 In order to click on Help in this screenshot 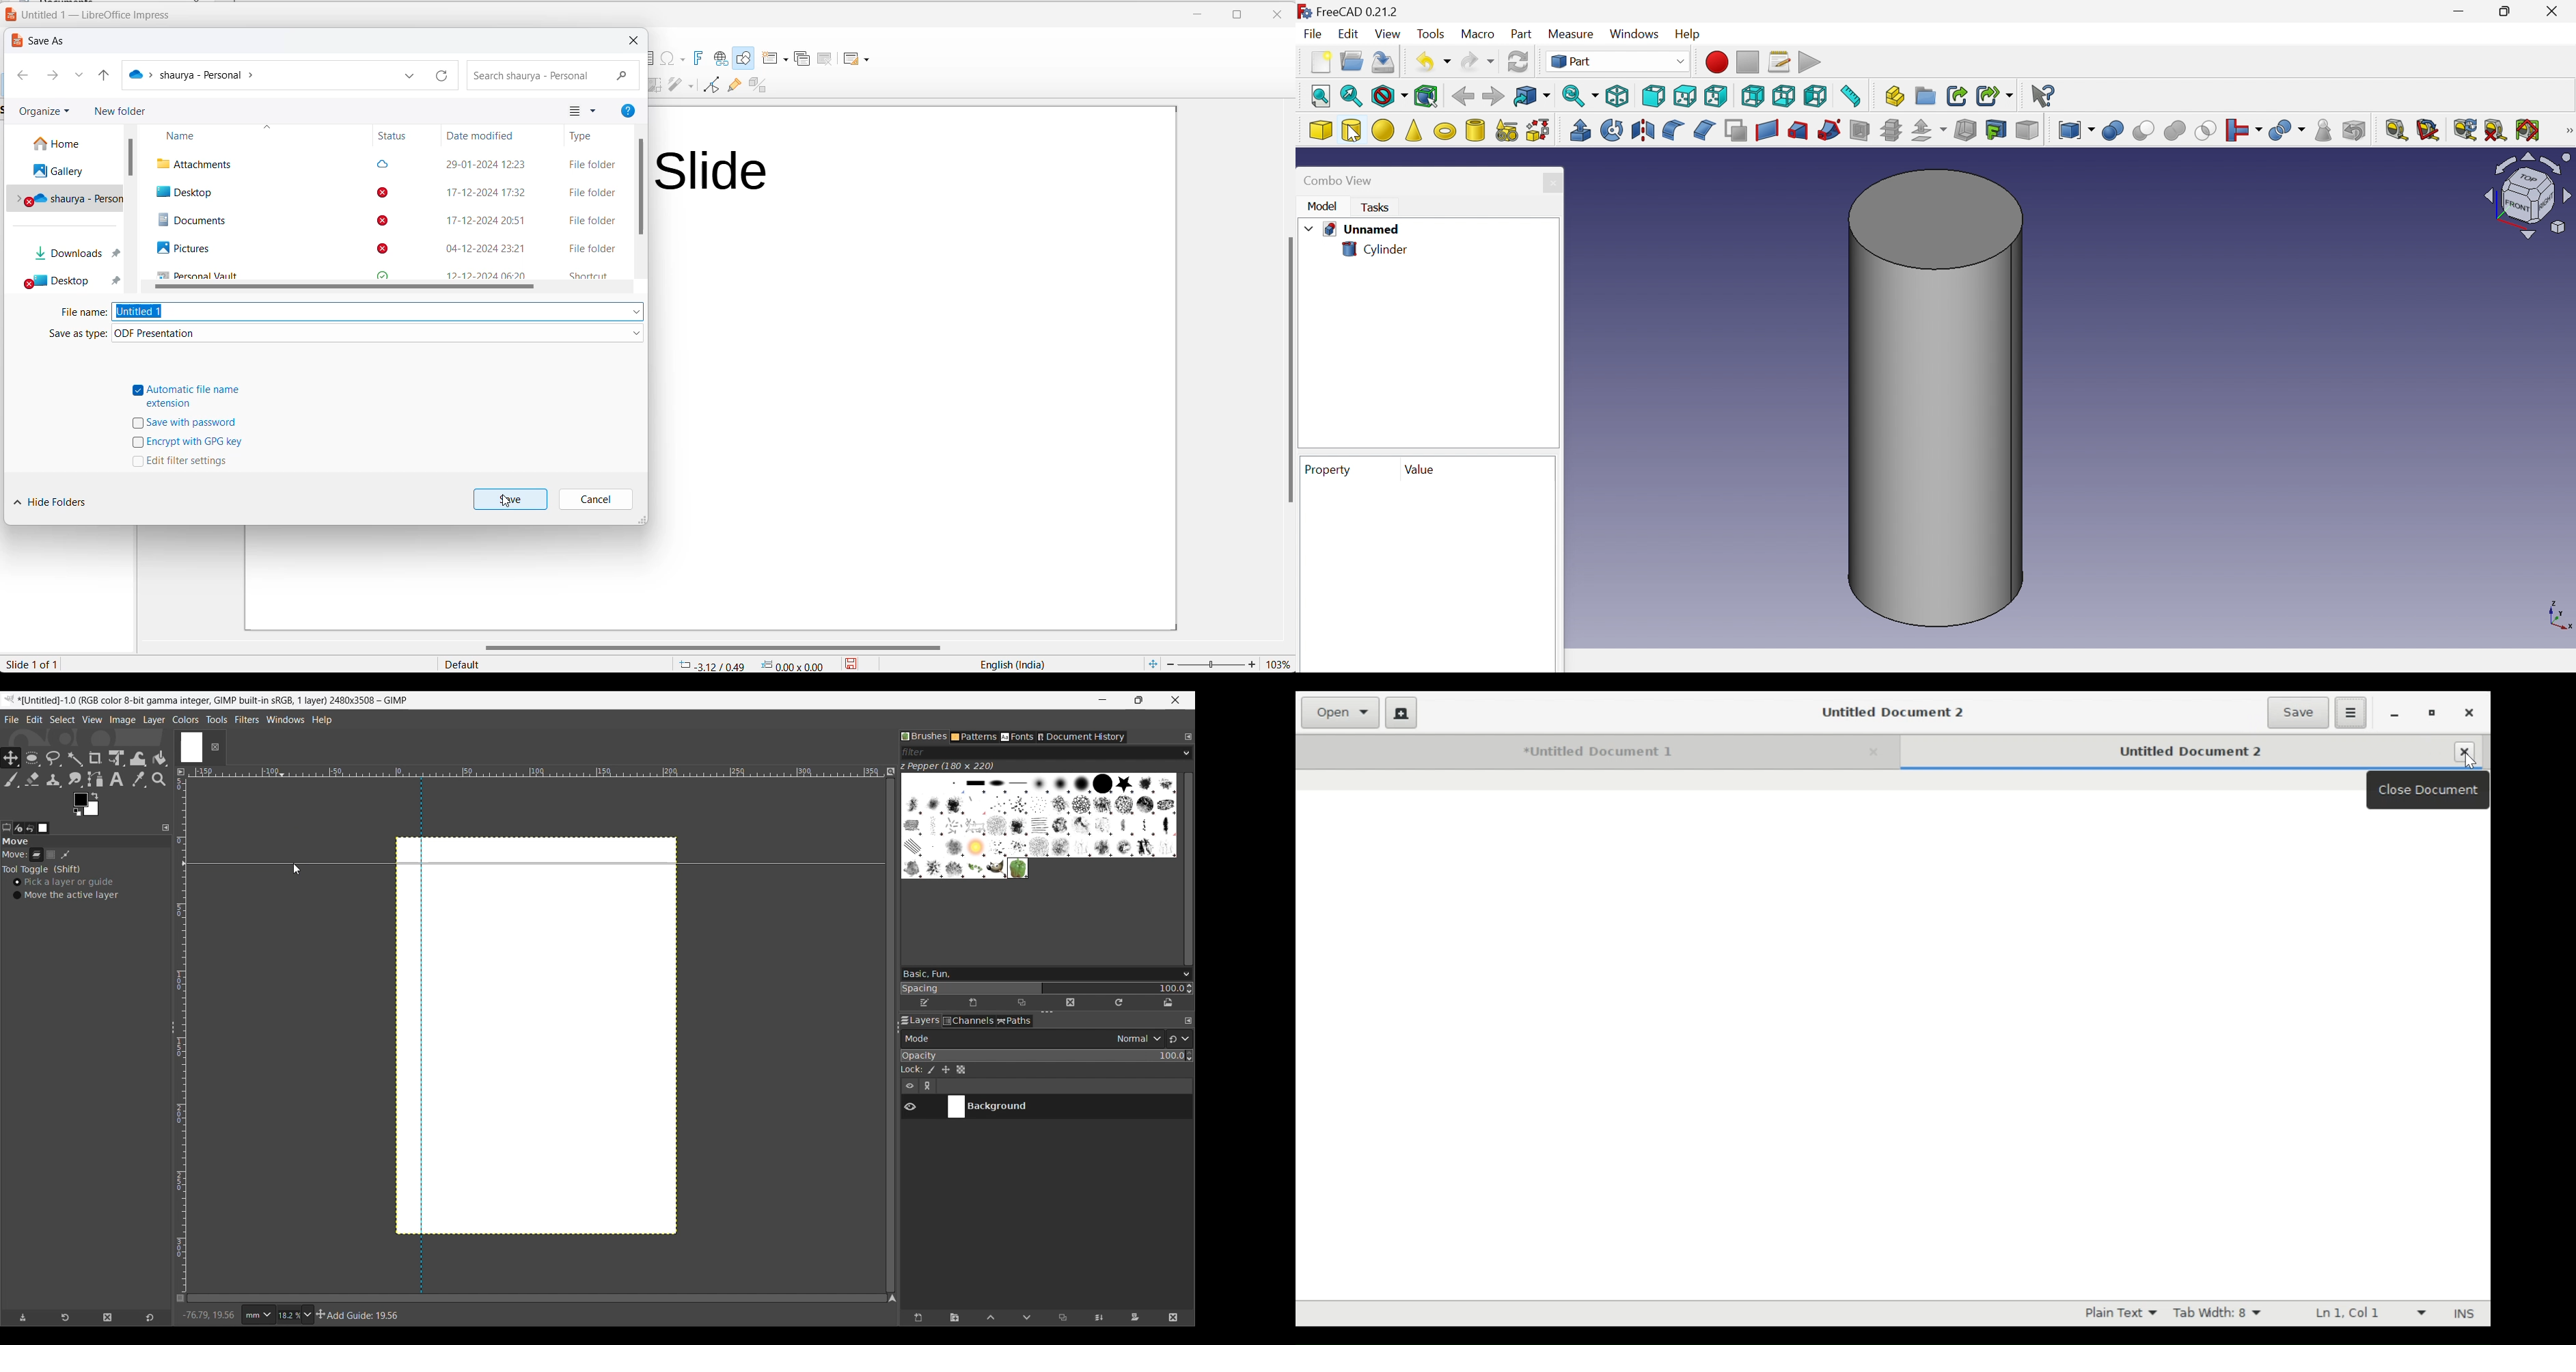, I will do `click(1696, 37)`.